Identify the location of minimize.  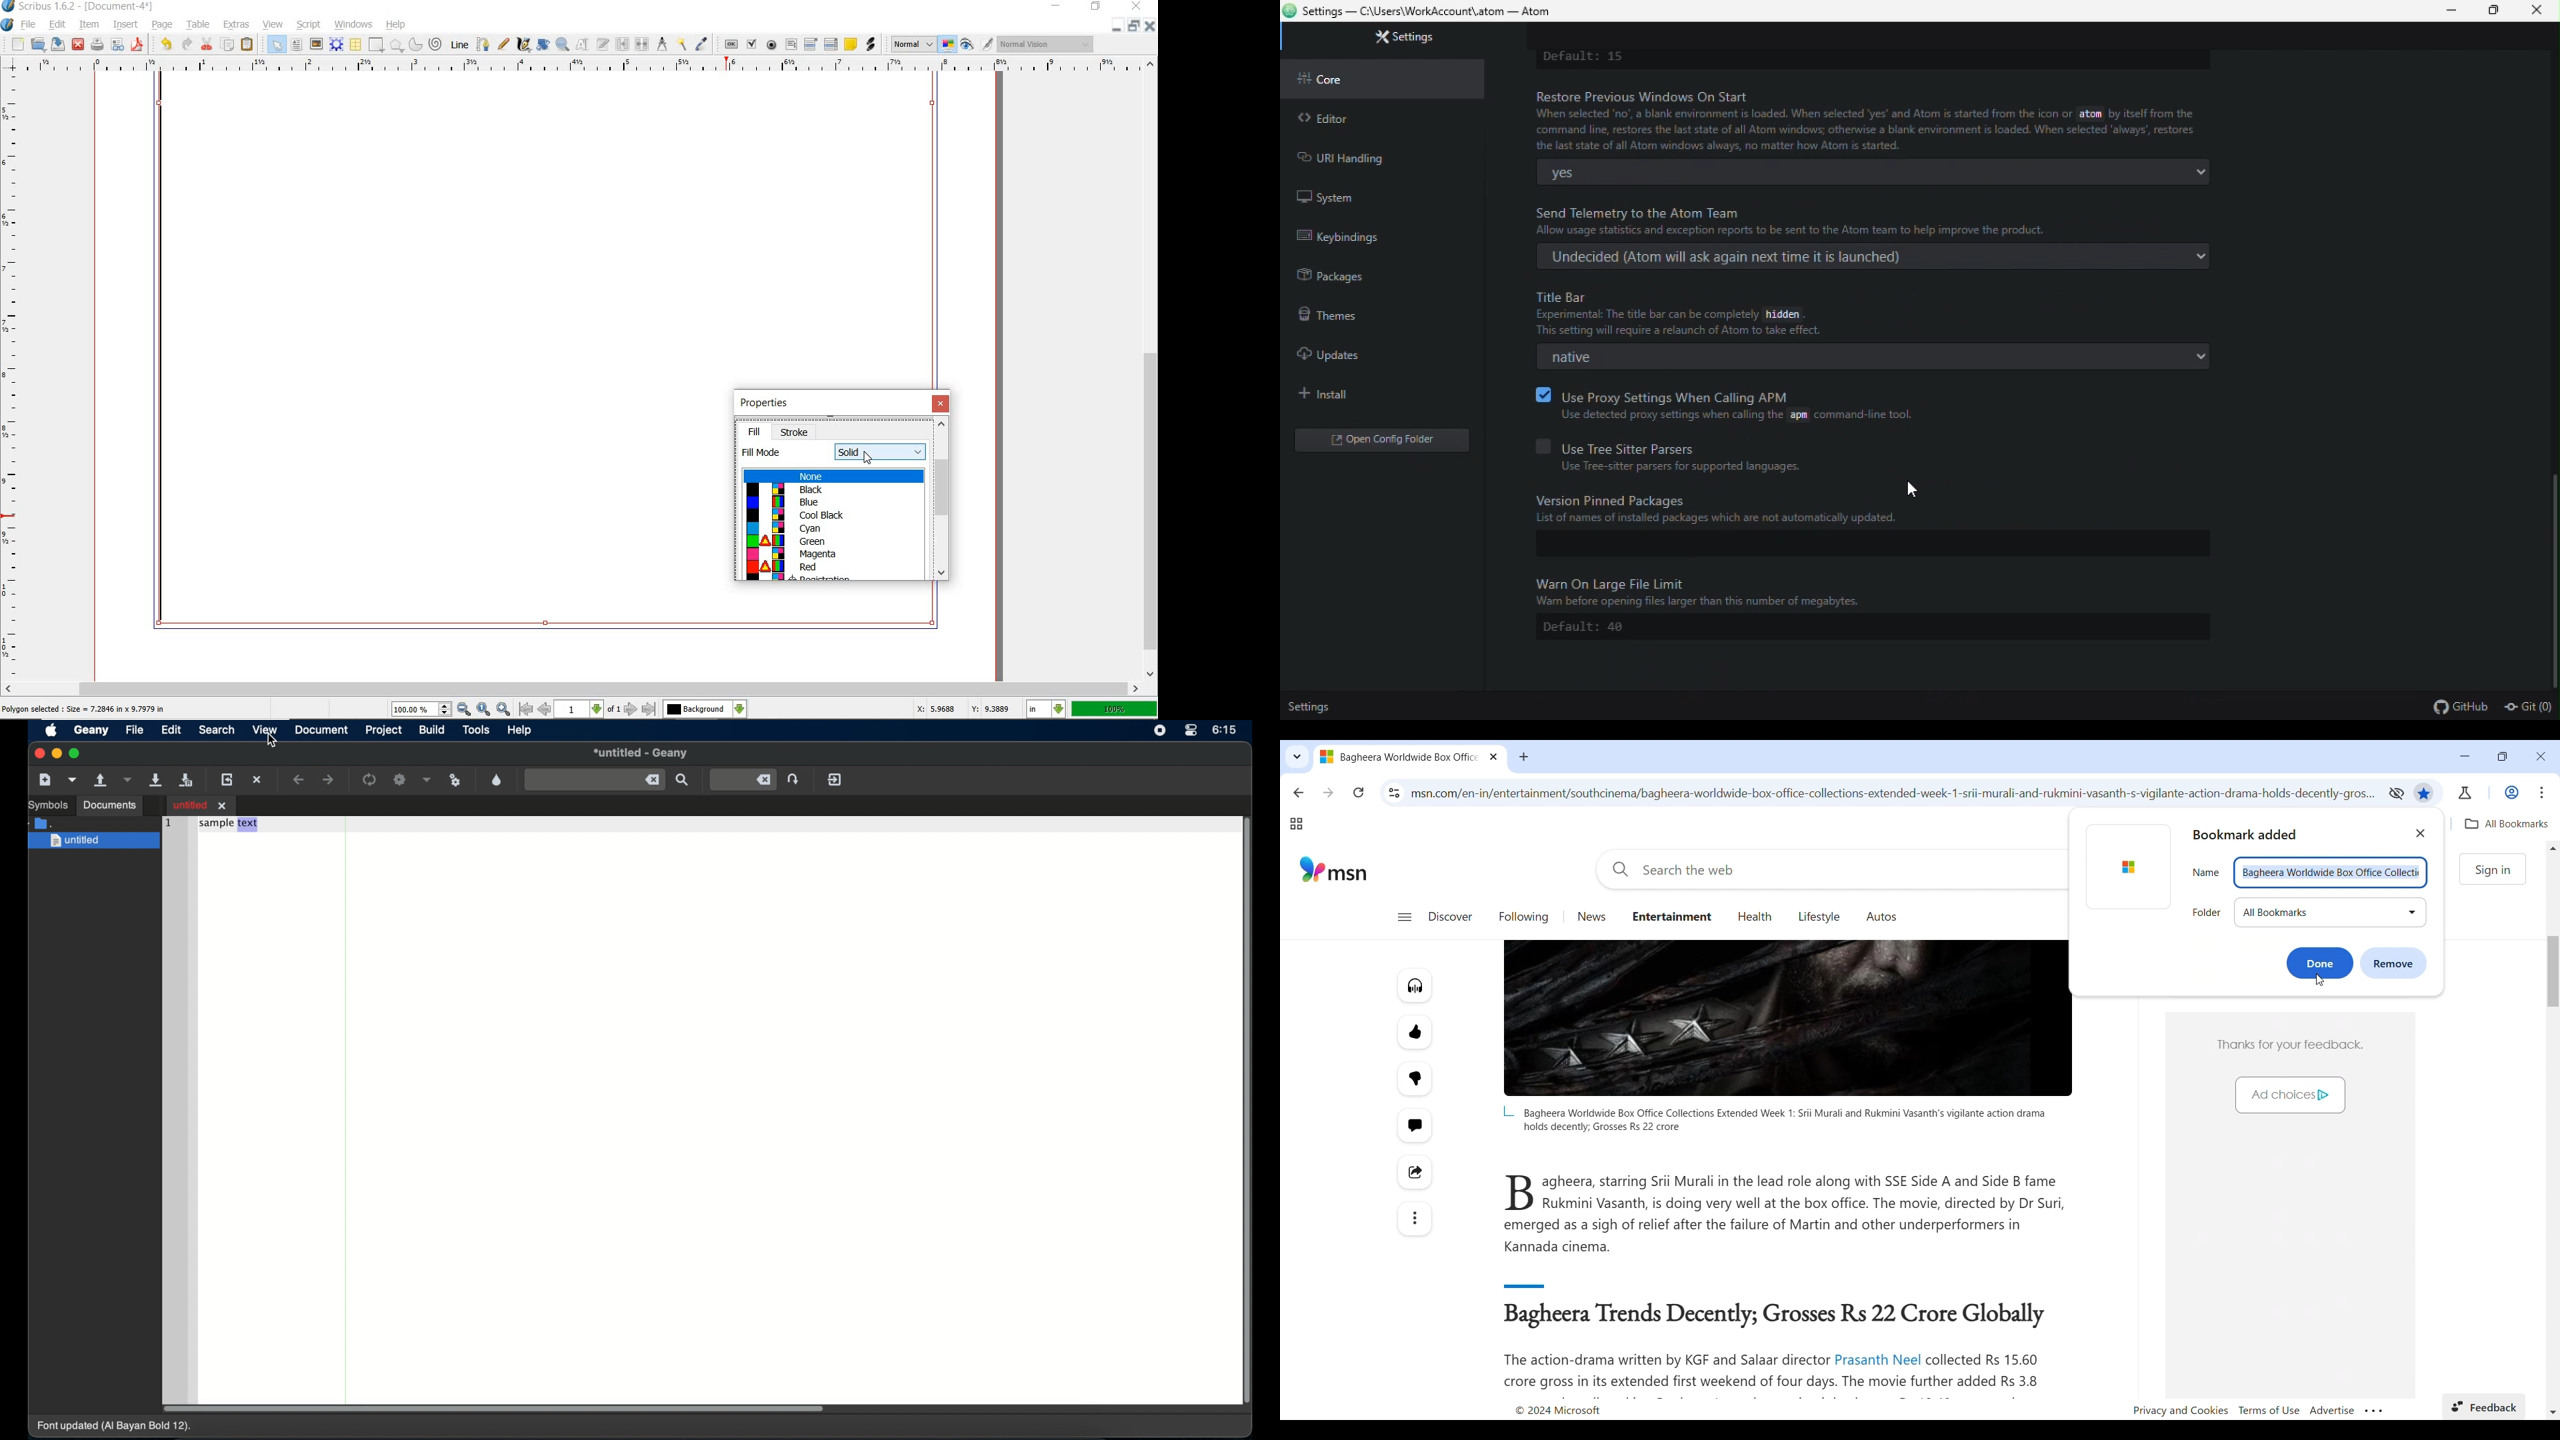
(1057, 6).